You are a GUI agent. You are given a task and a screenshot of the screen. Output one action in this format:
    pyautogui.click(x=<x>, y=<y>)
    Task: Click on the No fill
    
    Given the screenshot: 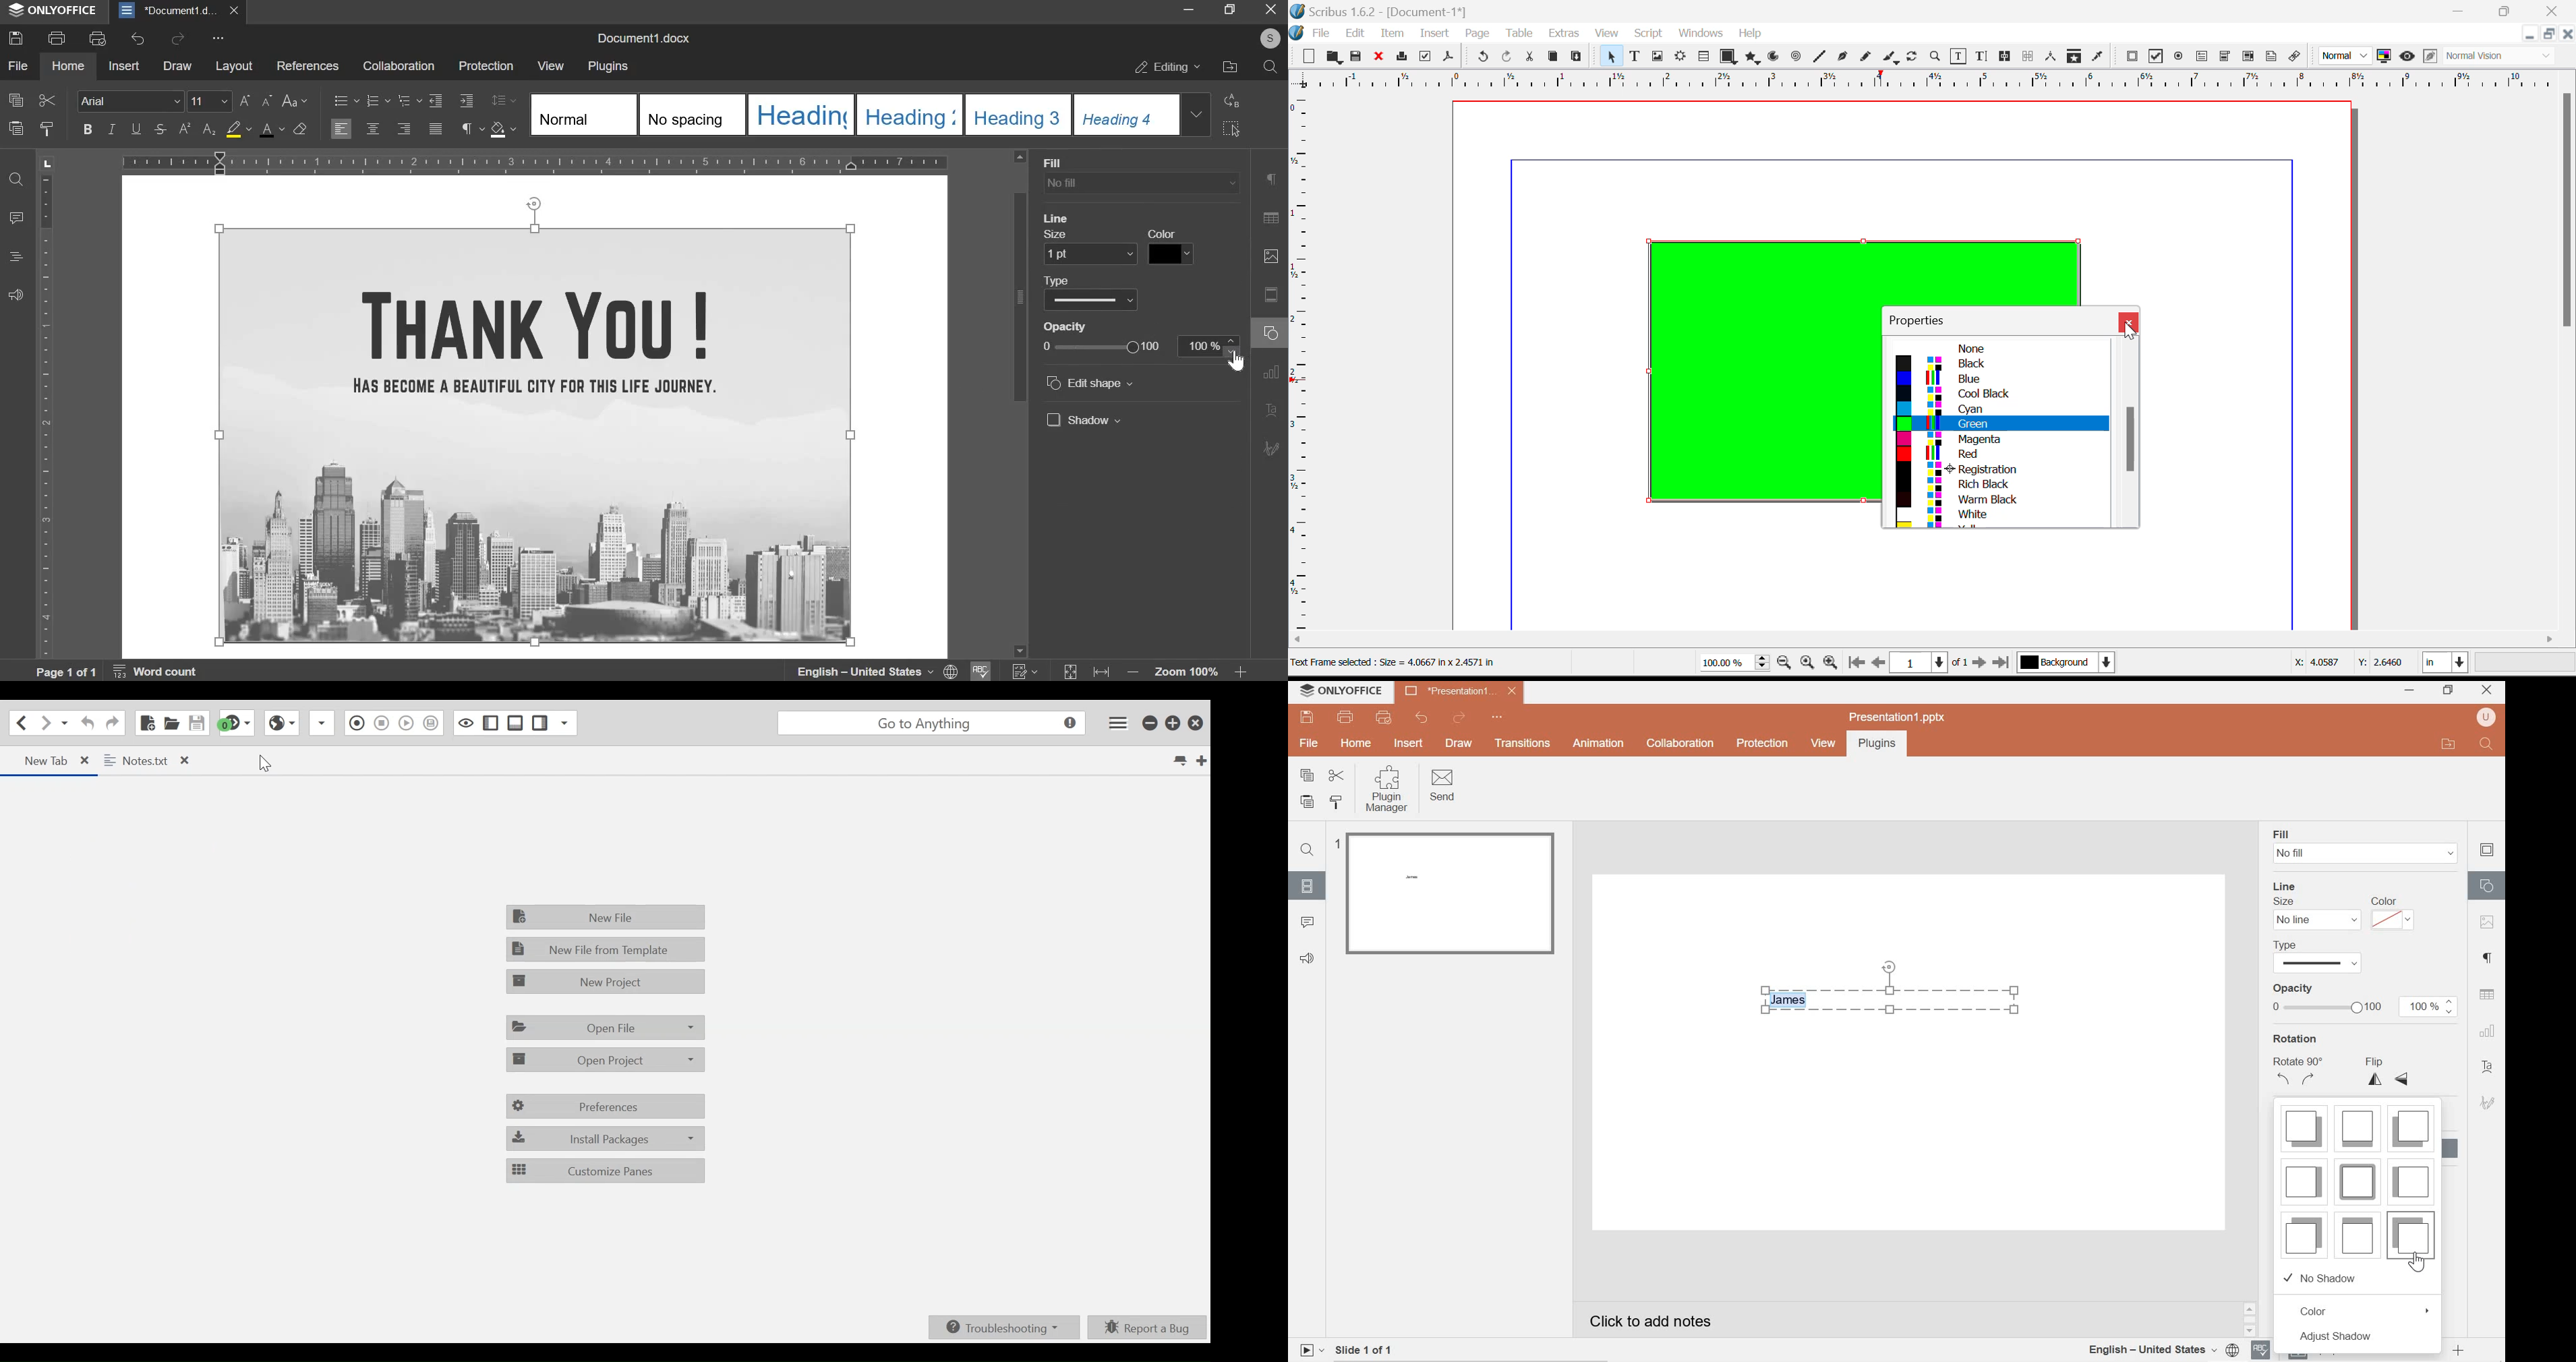 What is the action you would take?
    pyautogui.click(x=2364, y=853)
    